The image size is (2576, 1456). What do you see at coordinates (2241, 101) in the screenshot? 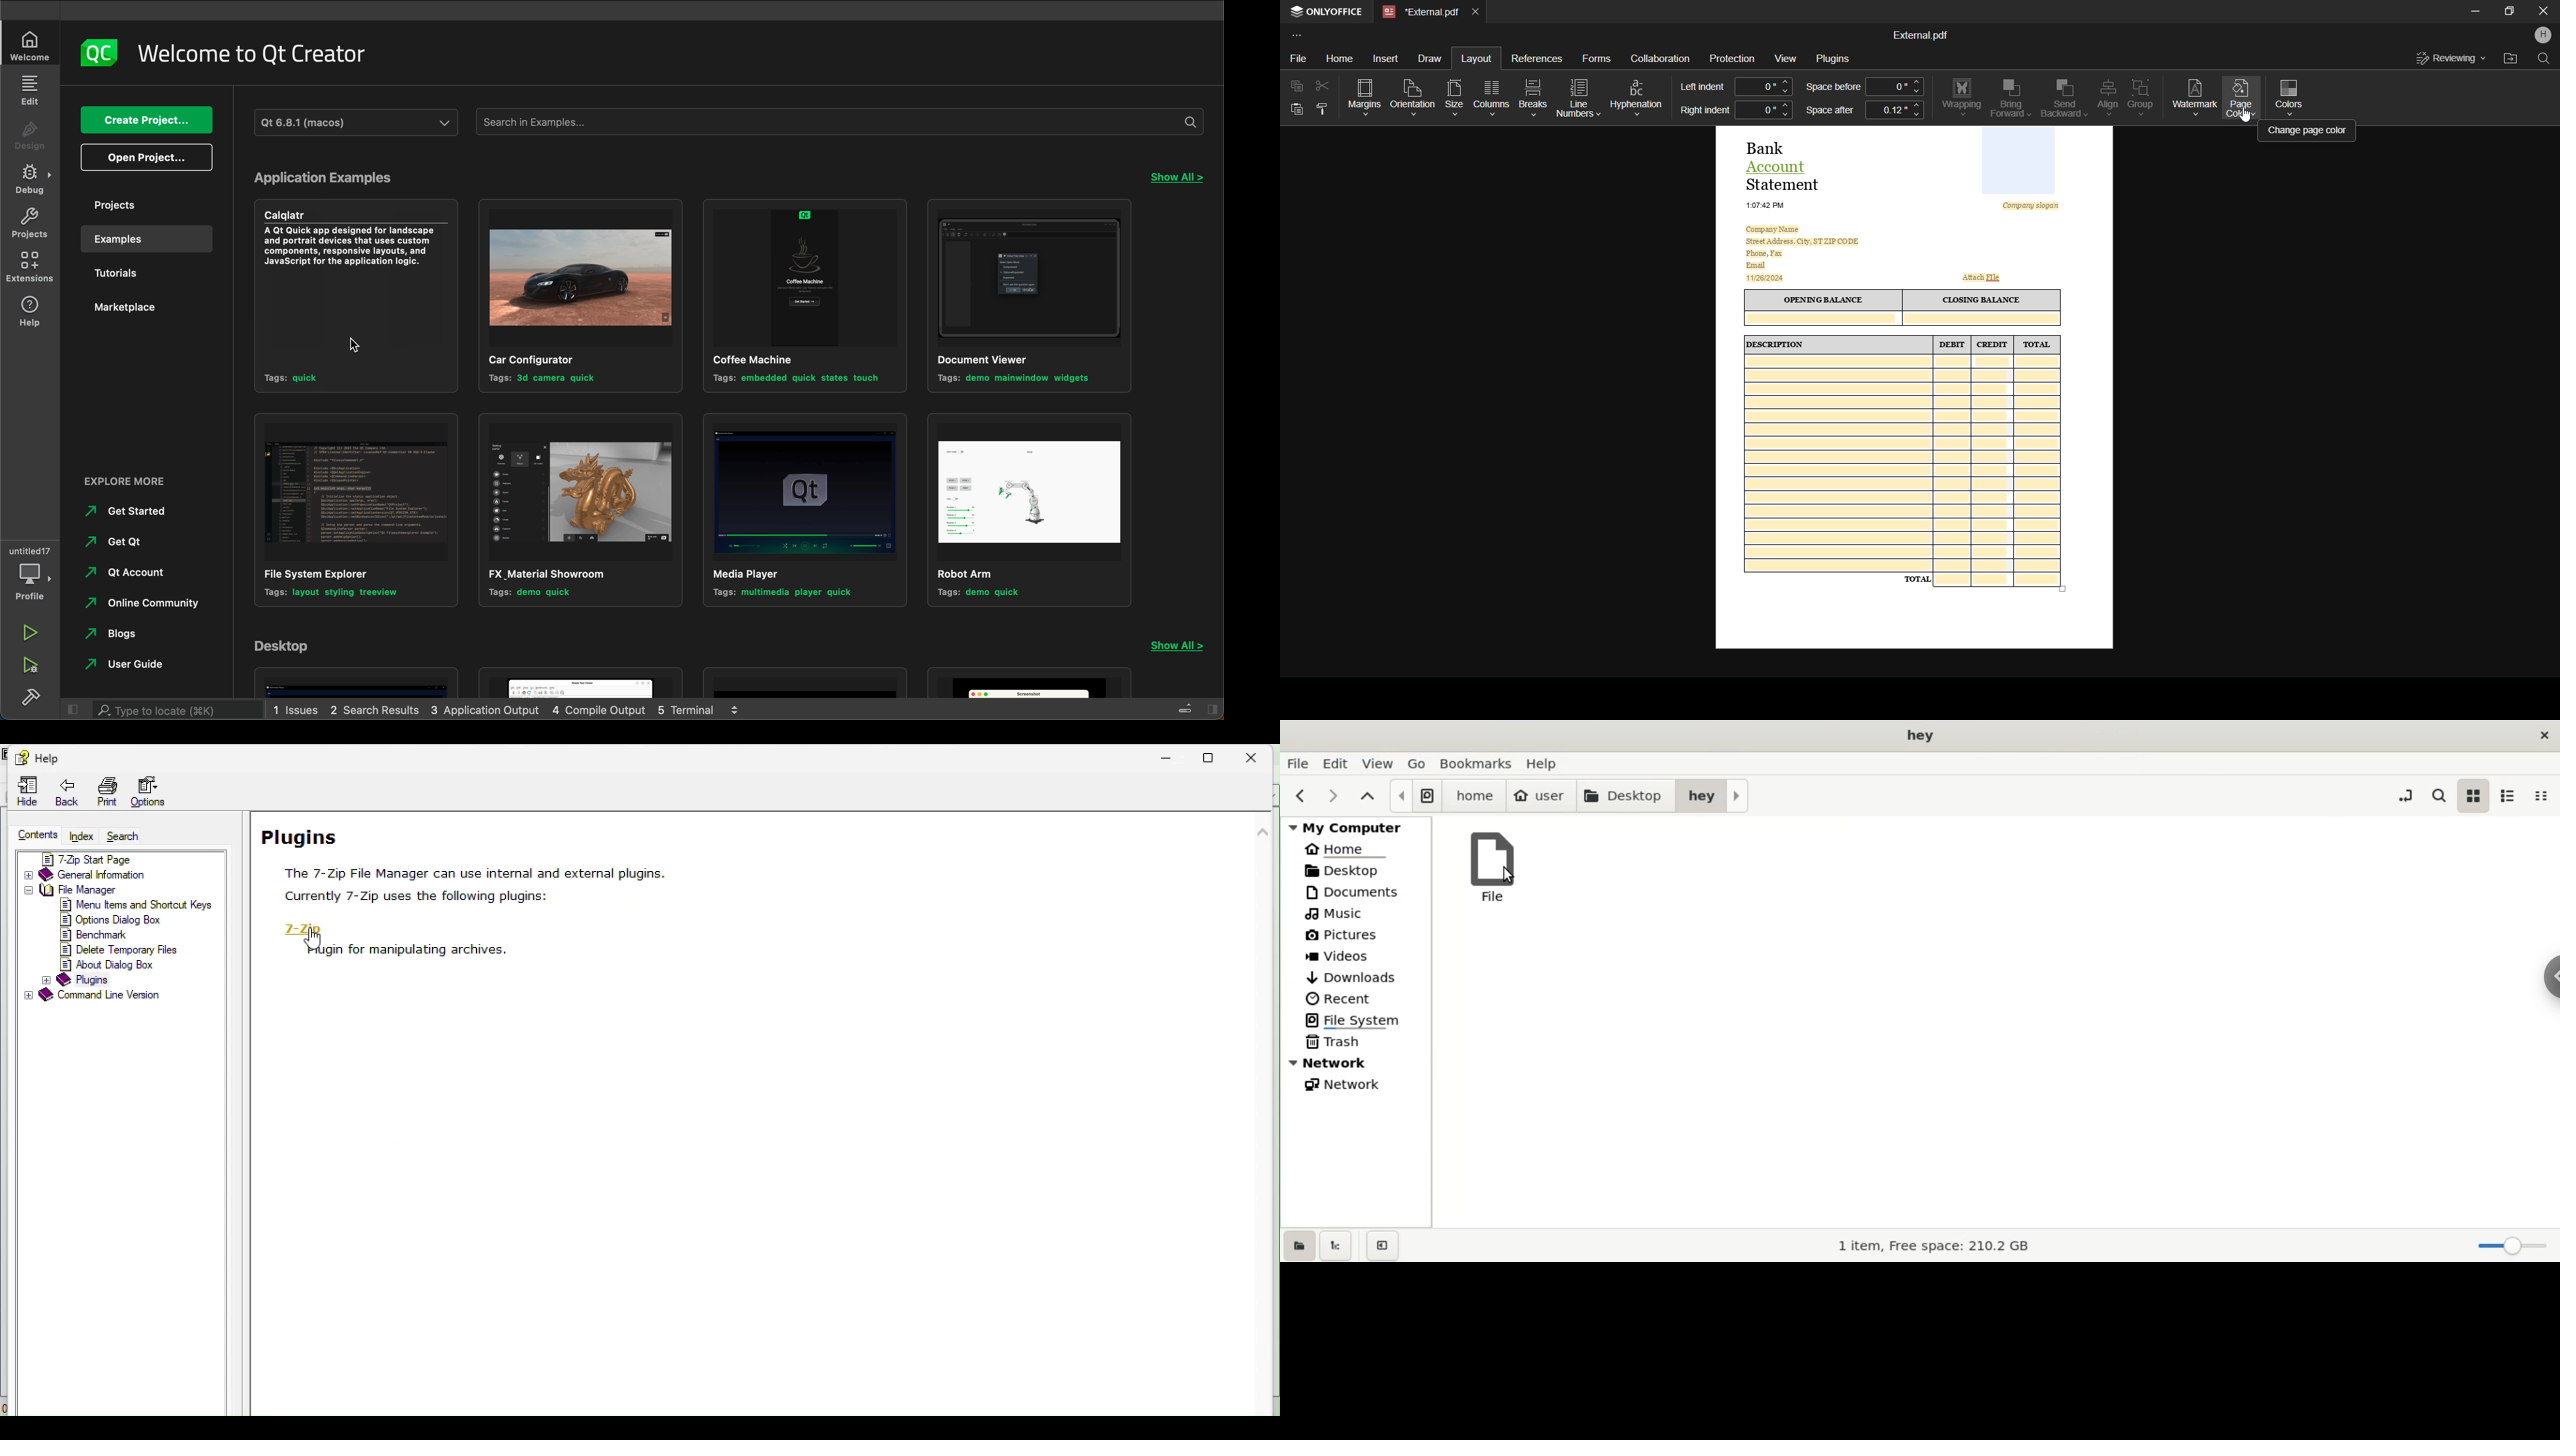
I see `Page Color` at bounding box center [2241, 101].